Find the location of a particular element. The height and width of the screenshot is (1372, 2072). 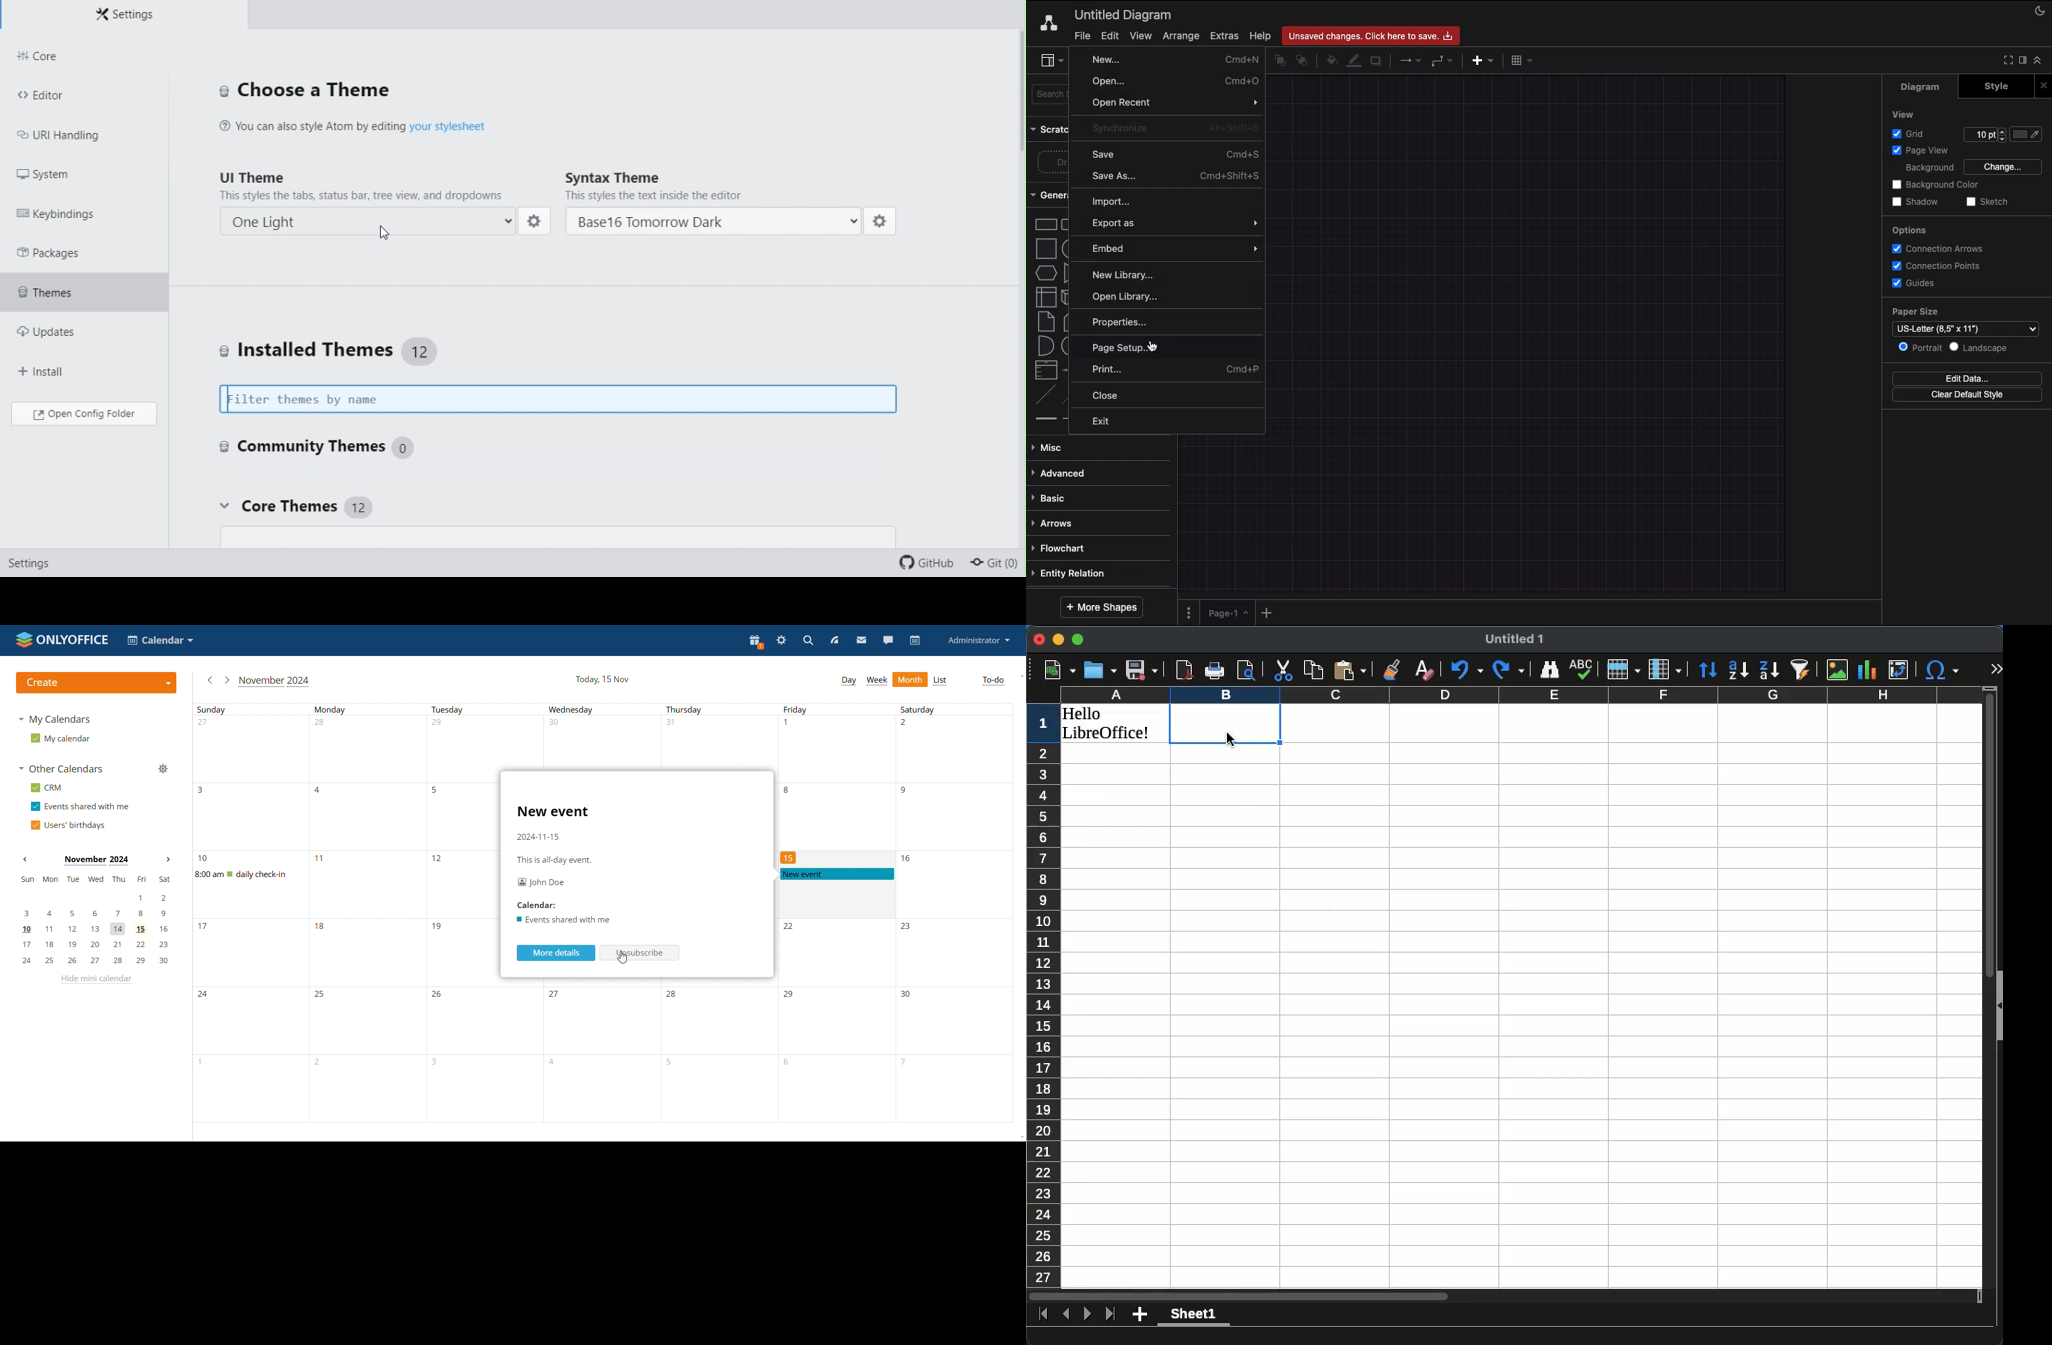

sort is located at coordinates (1707, 668).